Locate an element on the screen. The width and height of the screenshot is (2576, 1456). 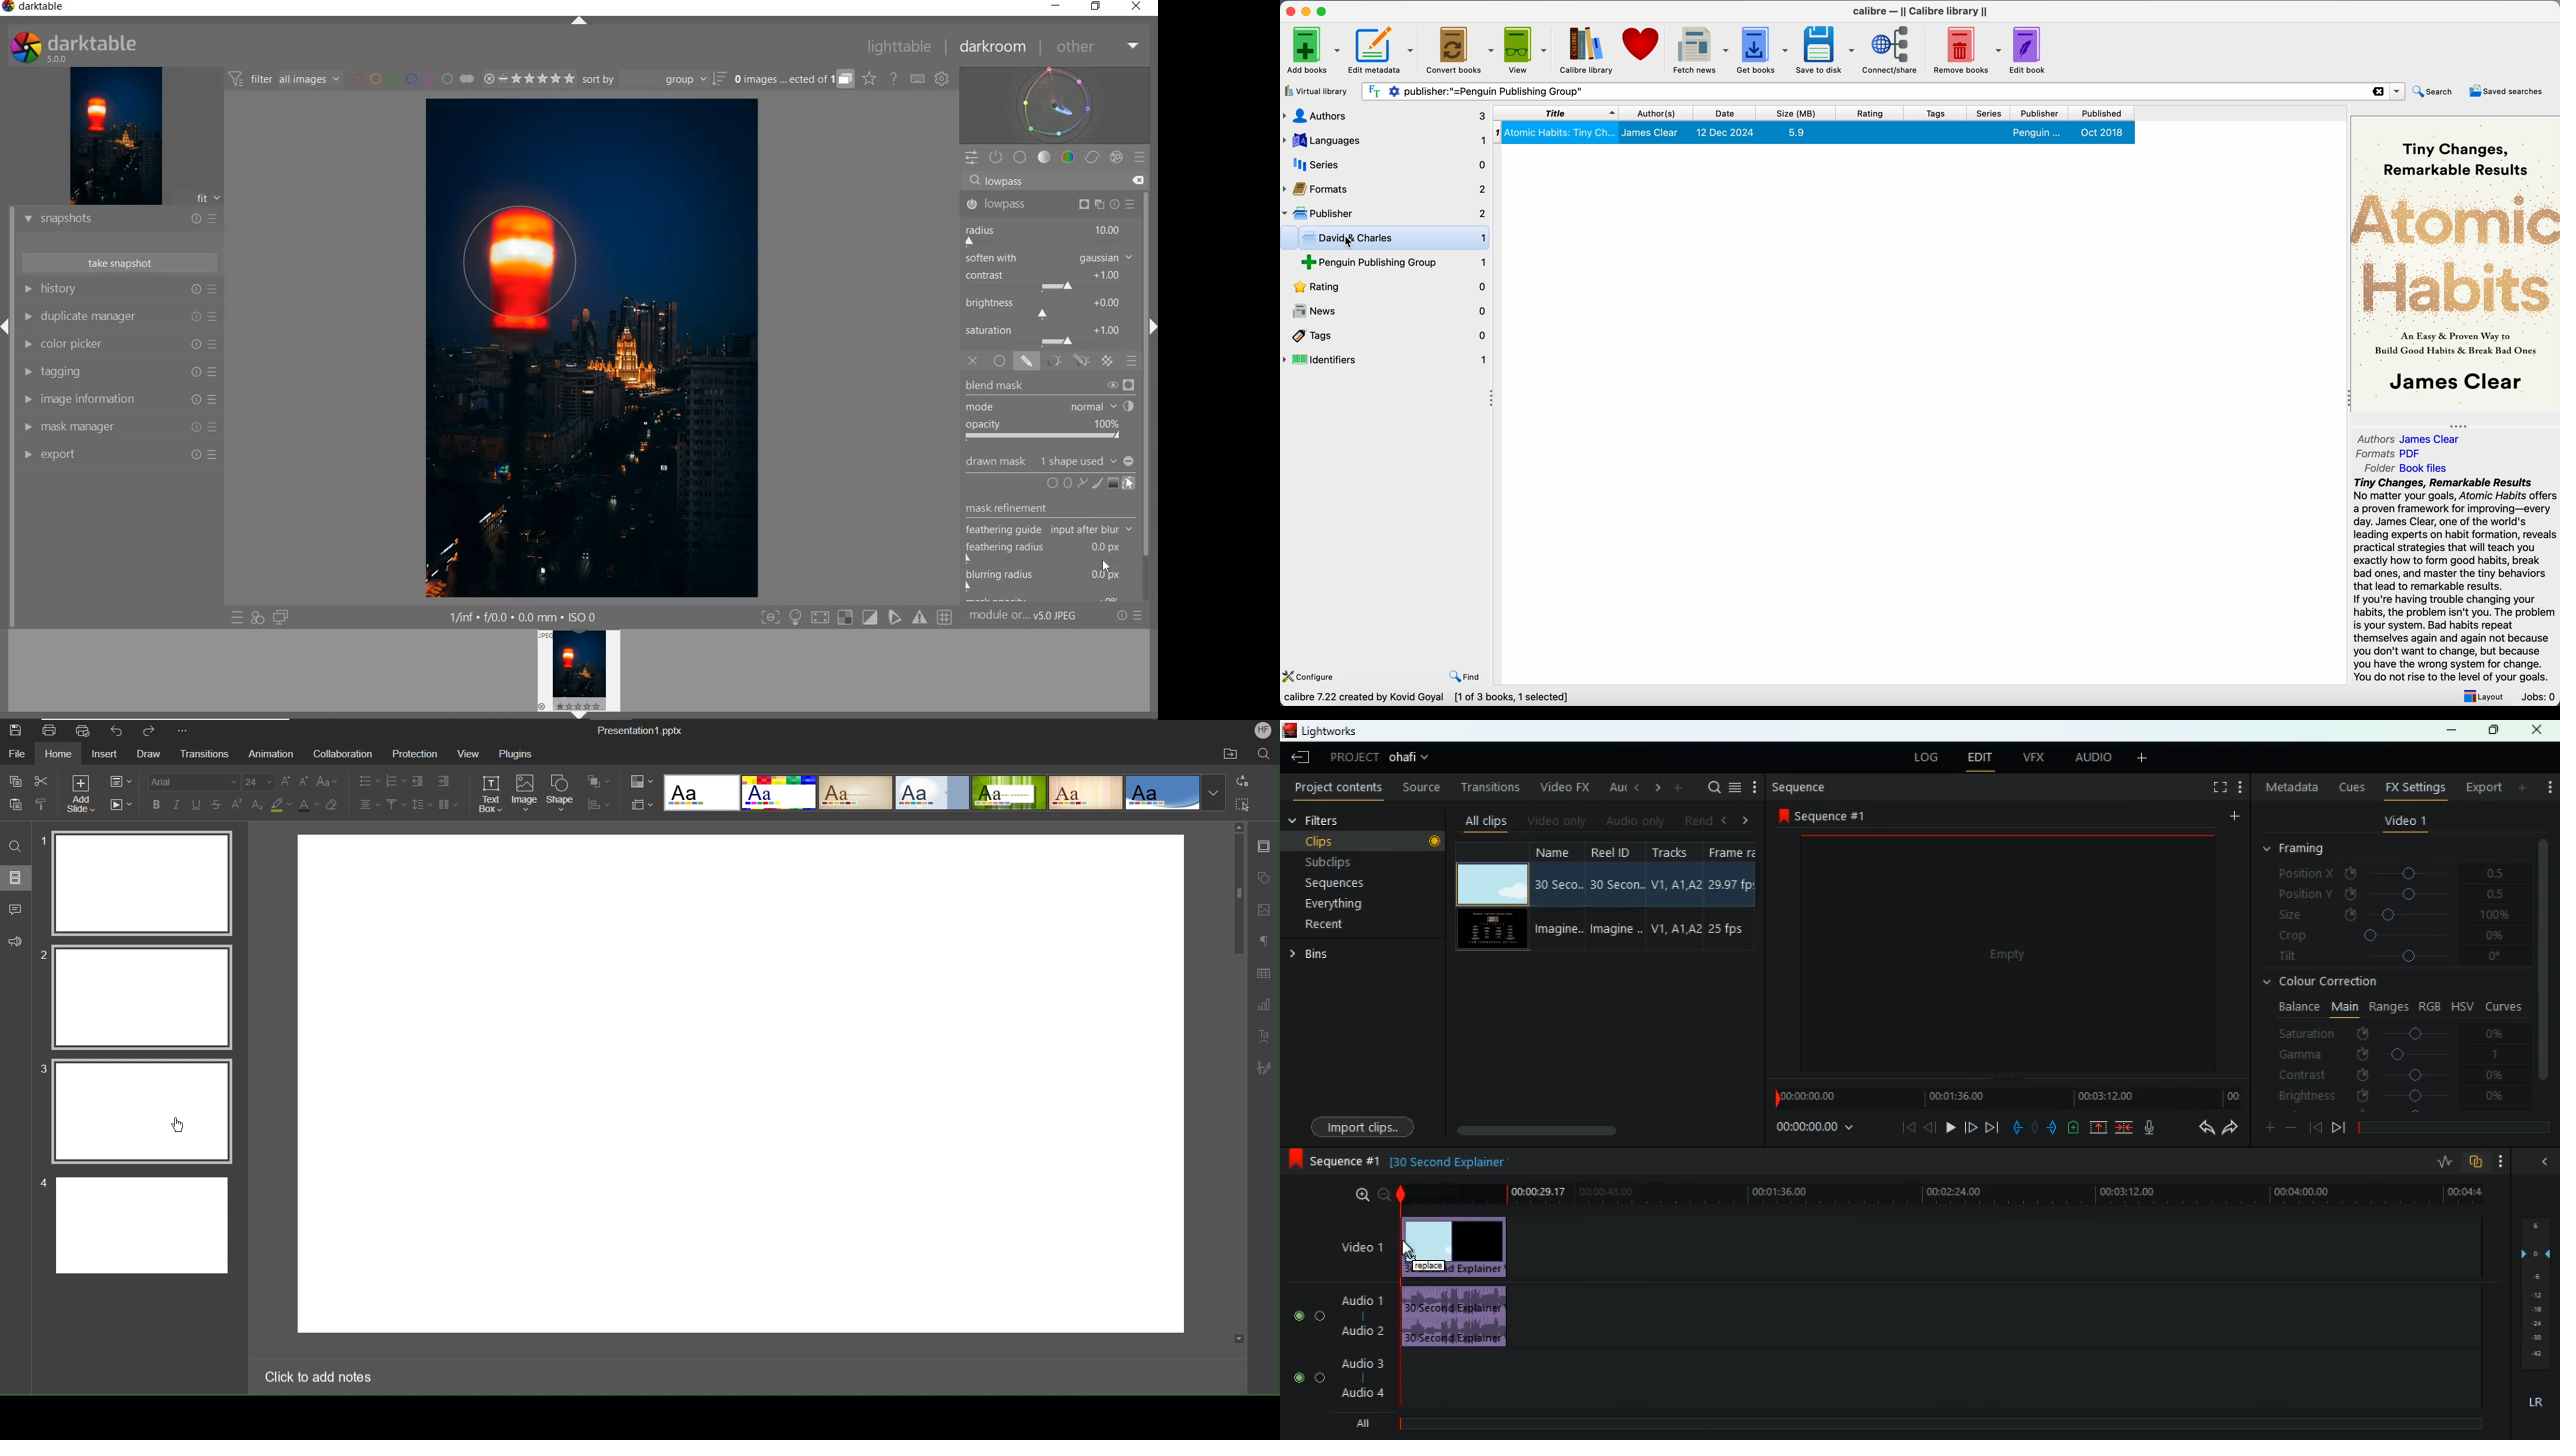
all is located at coordinates (1370, 1423).